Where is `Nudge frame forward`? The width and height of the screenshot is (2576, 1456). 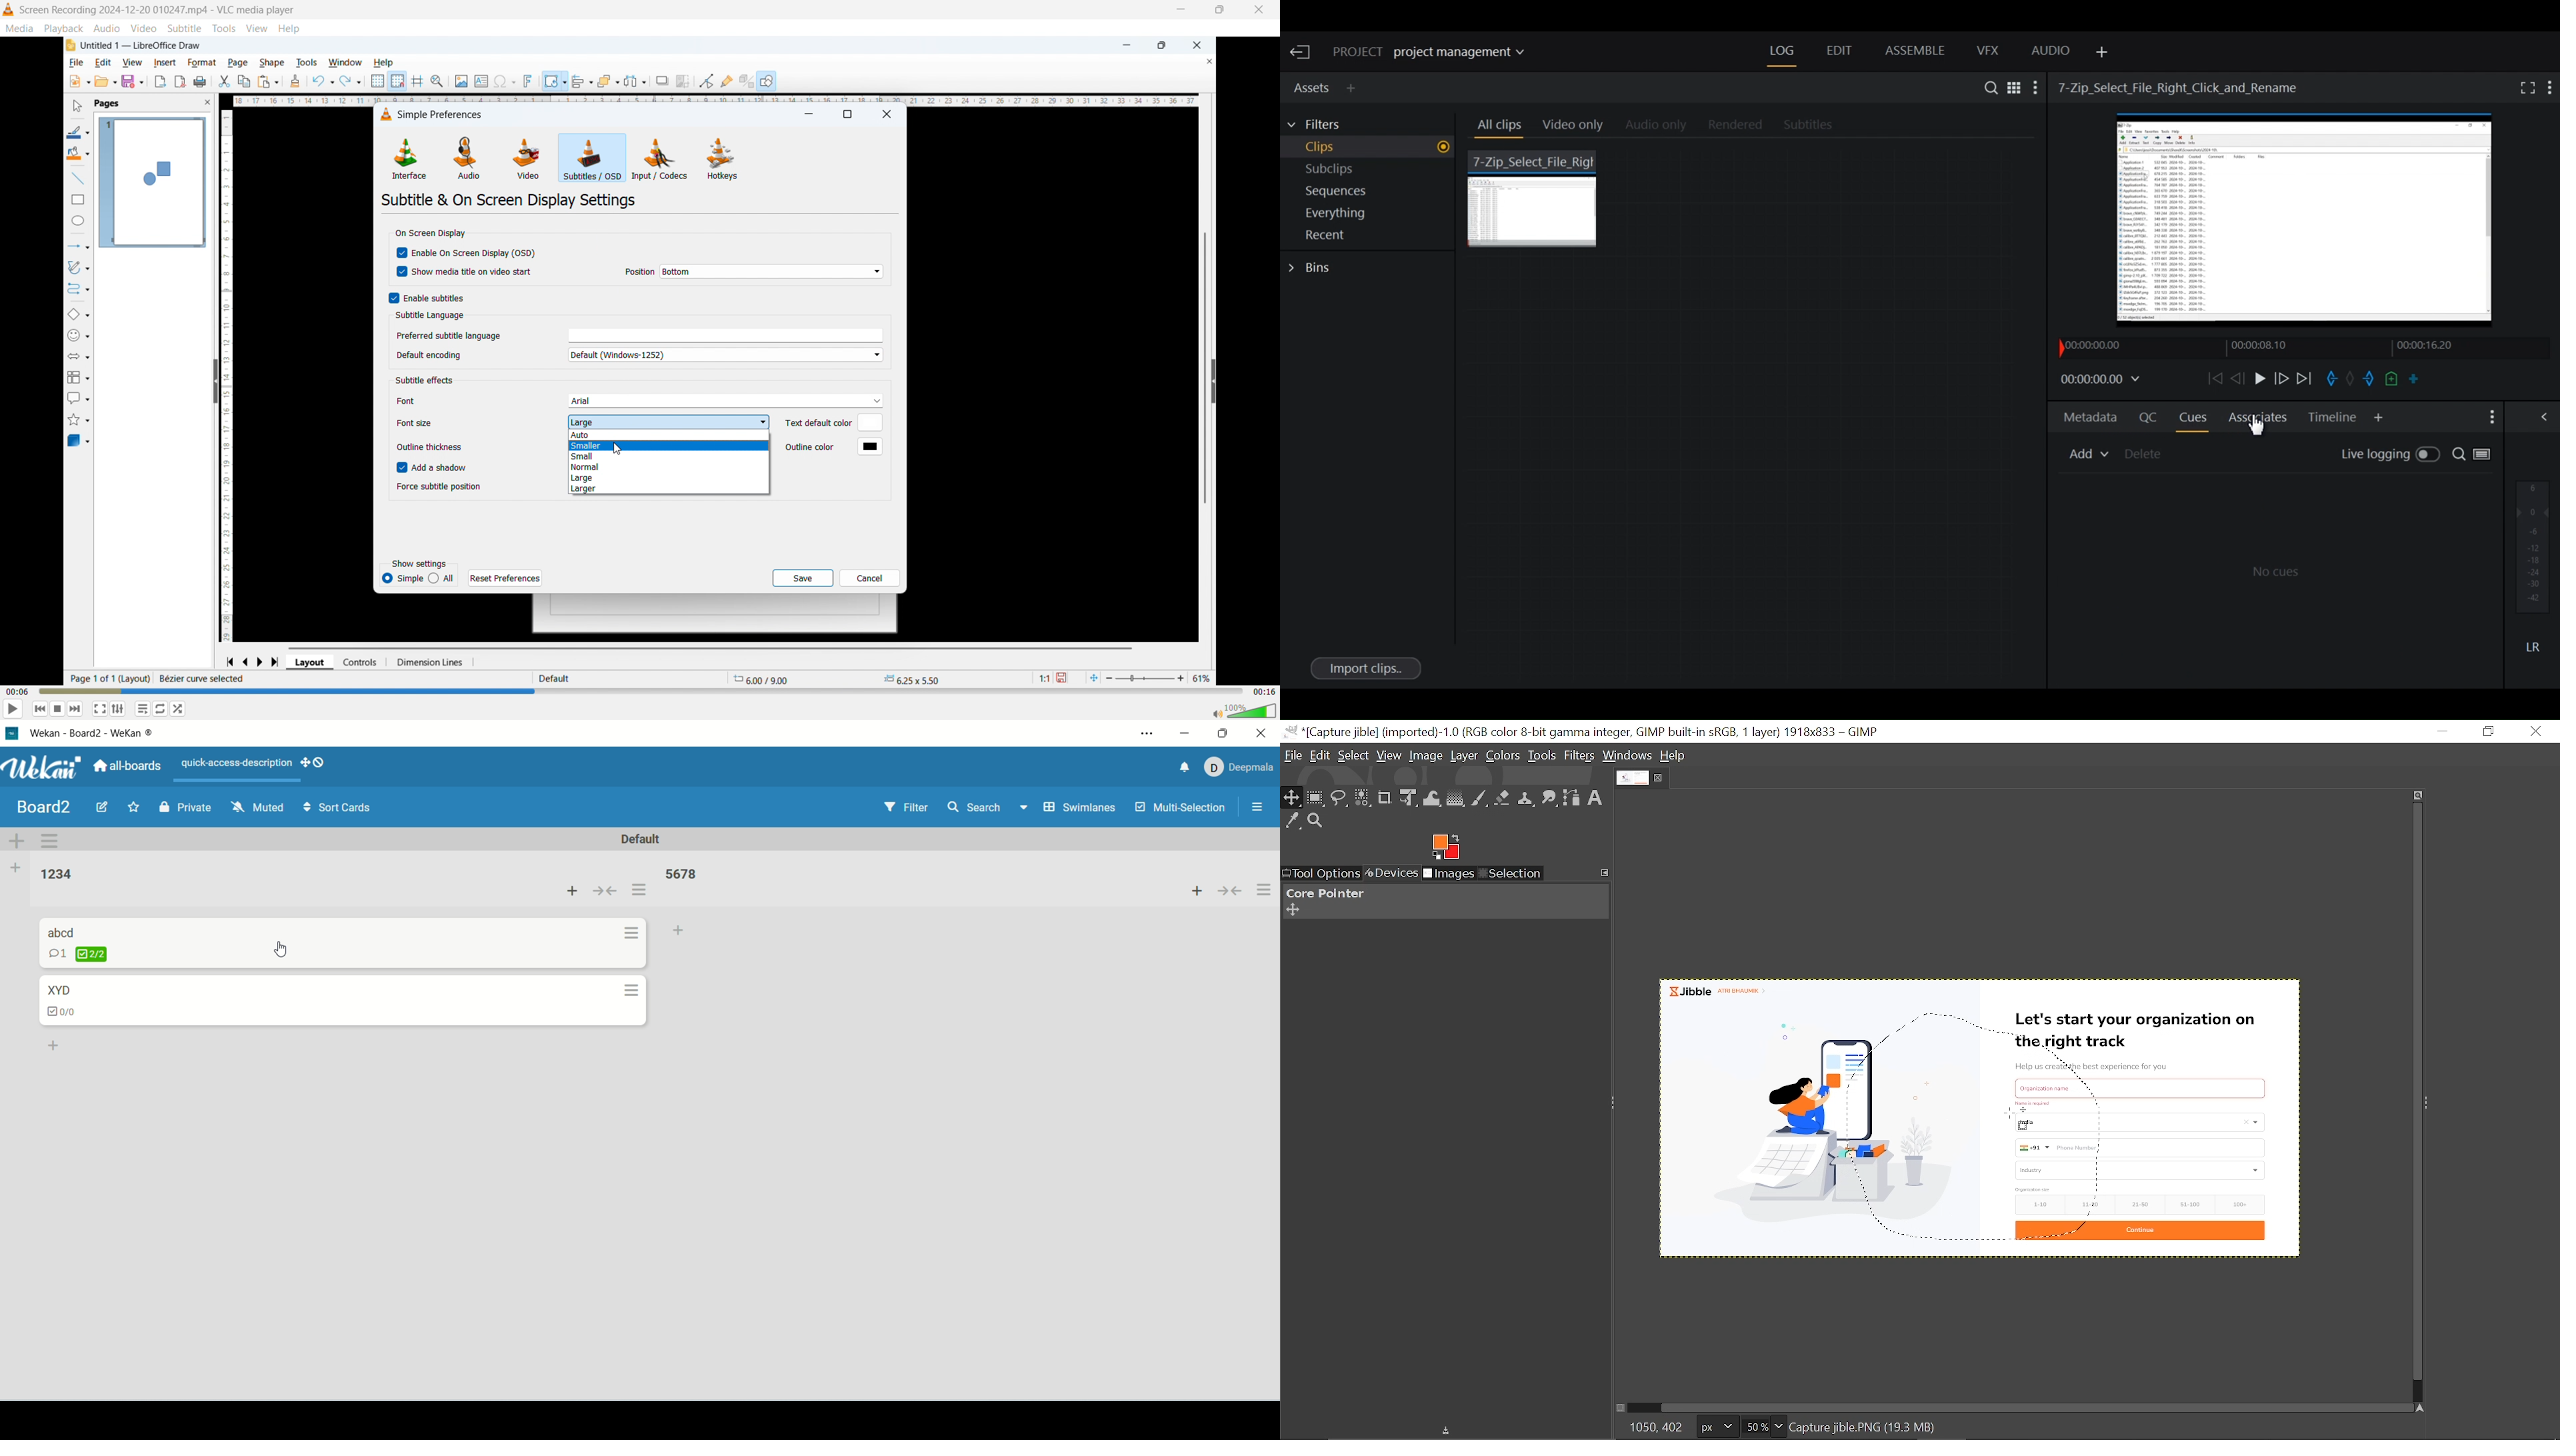 Nudge frame forward is located at coordinates (2283, 378).